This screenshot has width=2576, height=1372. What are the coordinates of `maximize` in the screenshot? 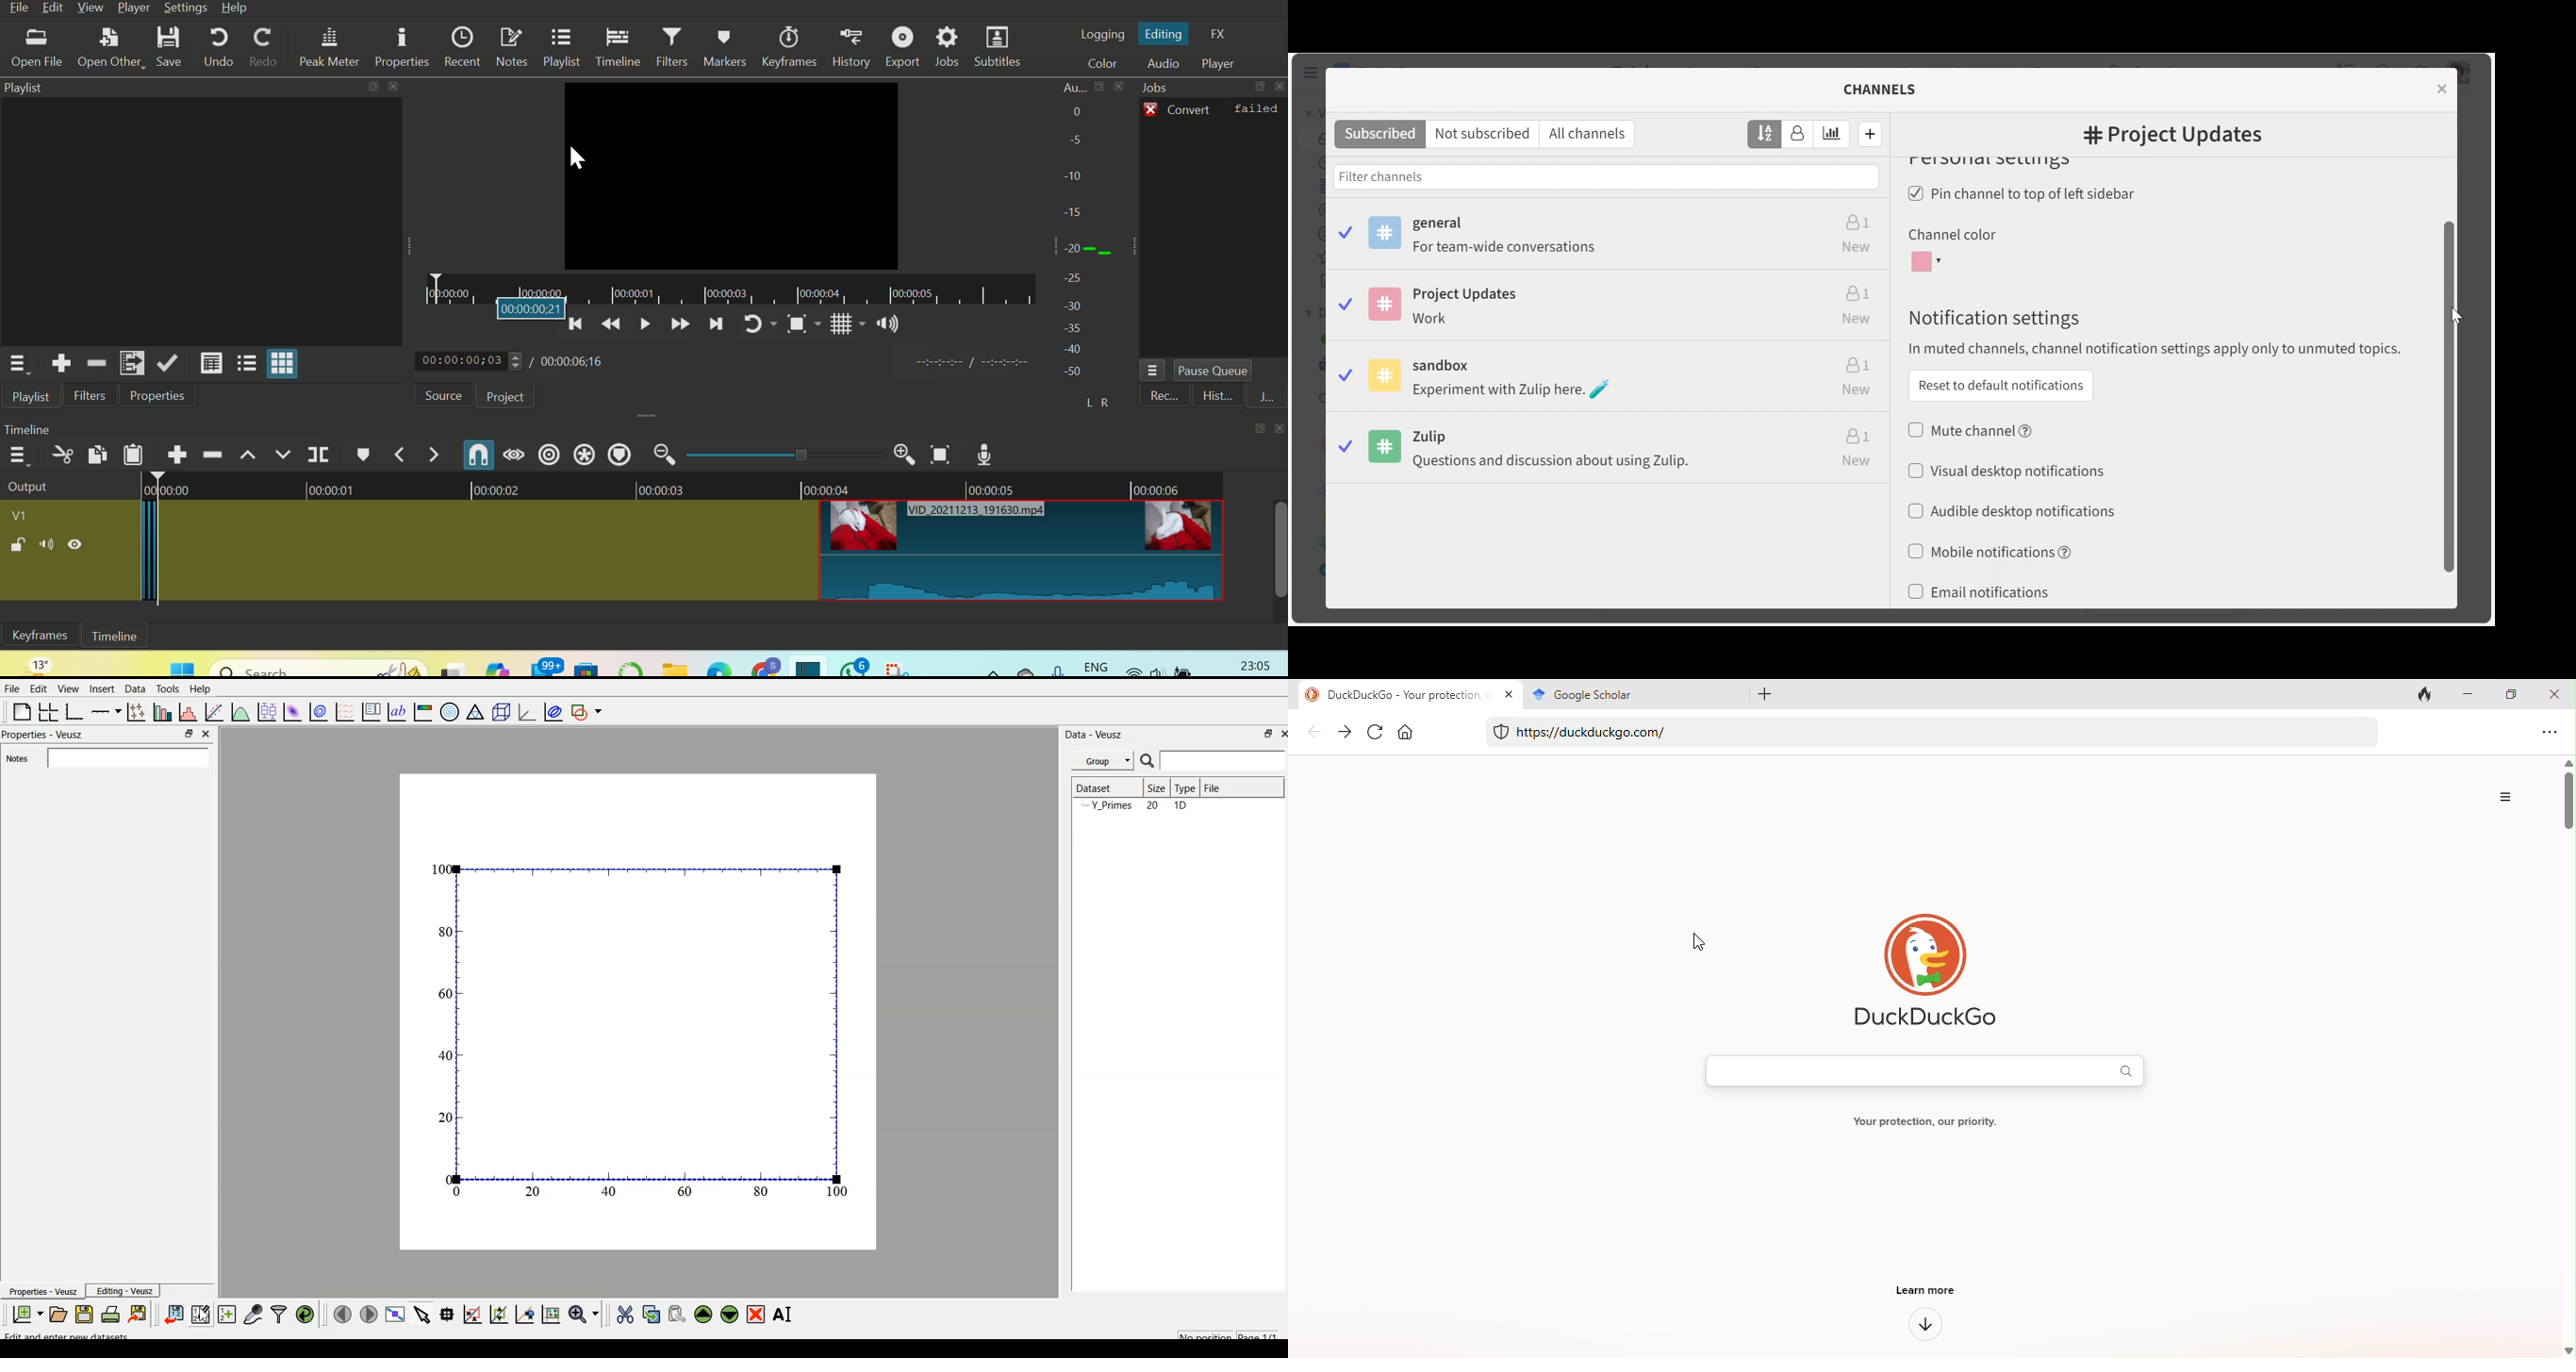 It's located at (185, 734).